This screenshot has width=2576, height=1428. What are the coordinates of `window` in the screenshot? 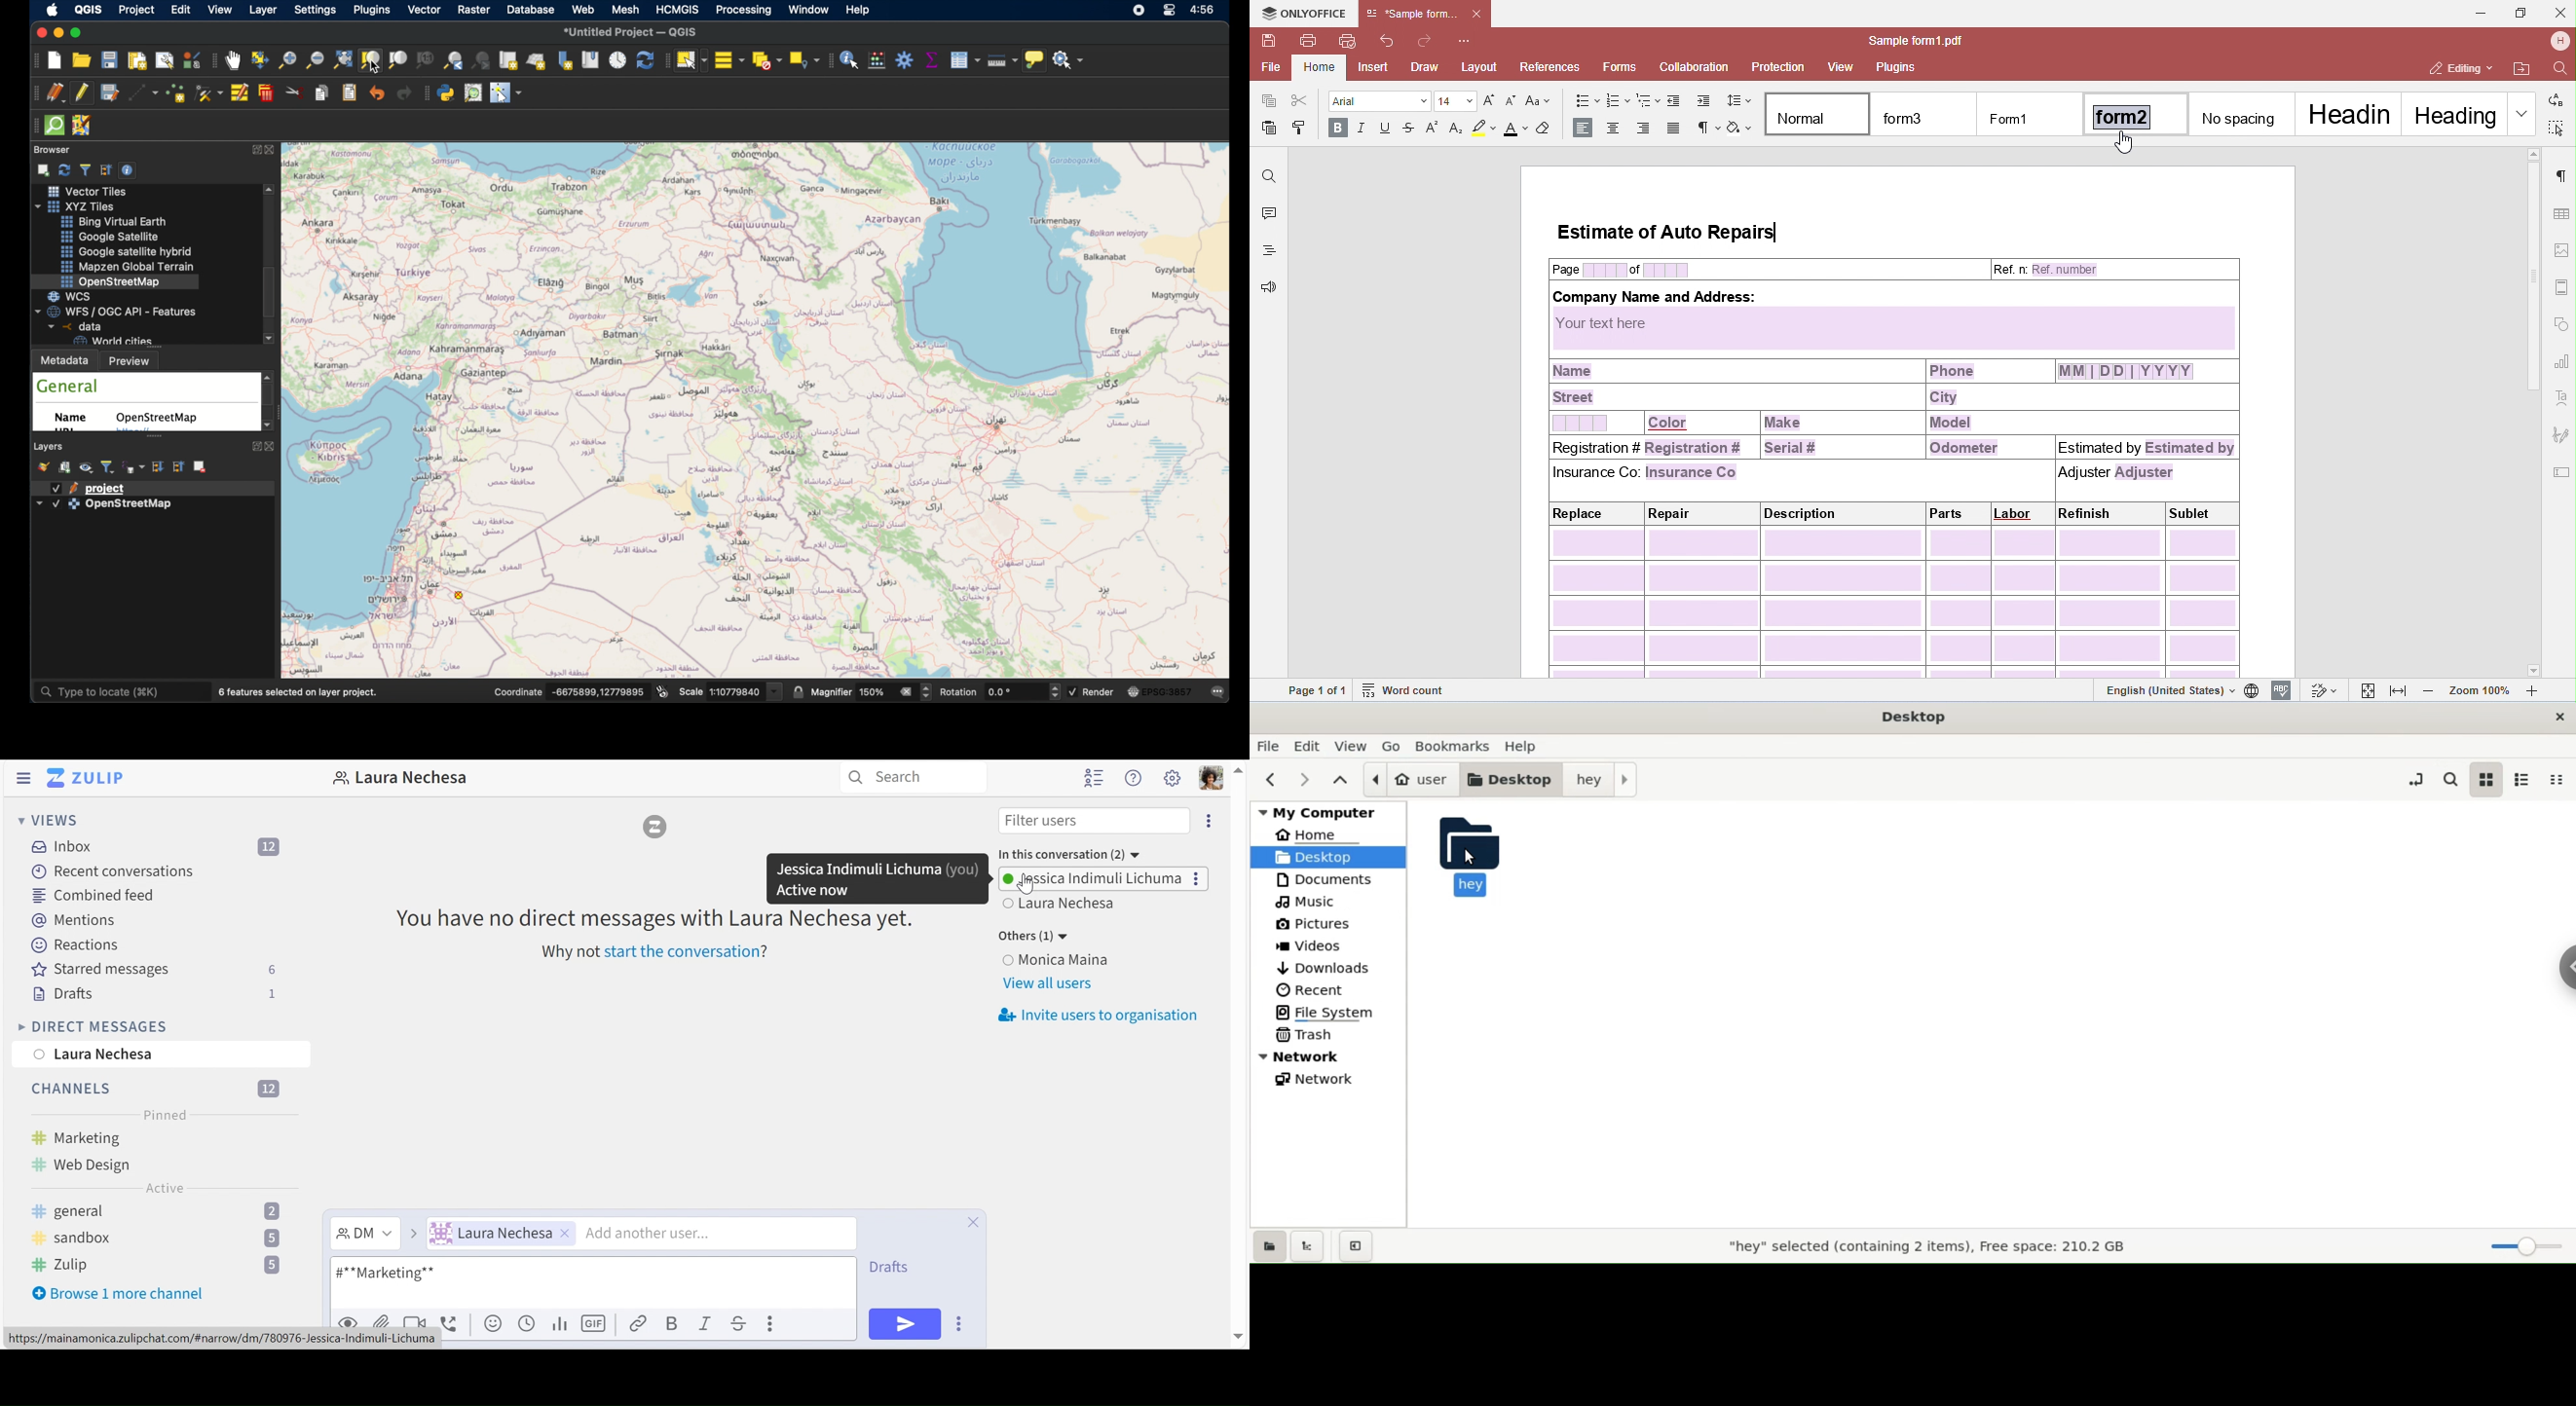 It's located at (809, 10).